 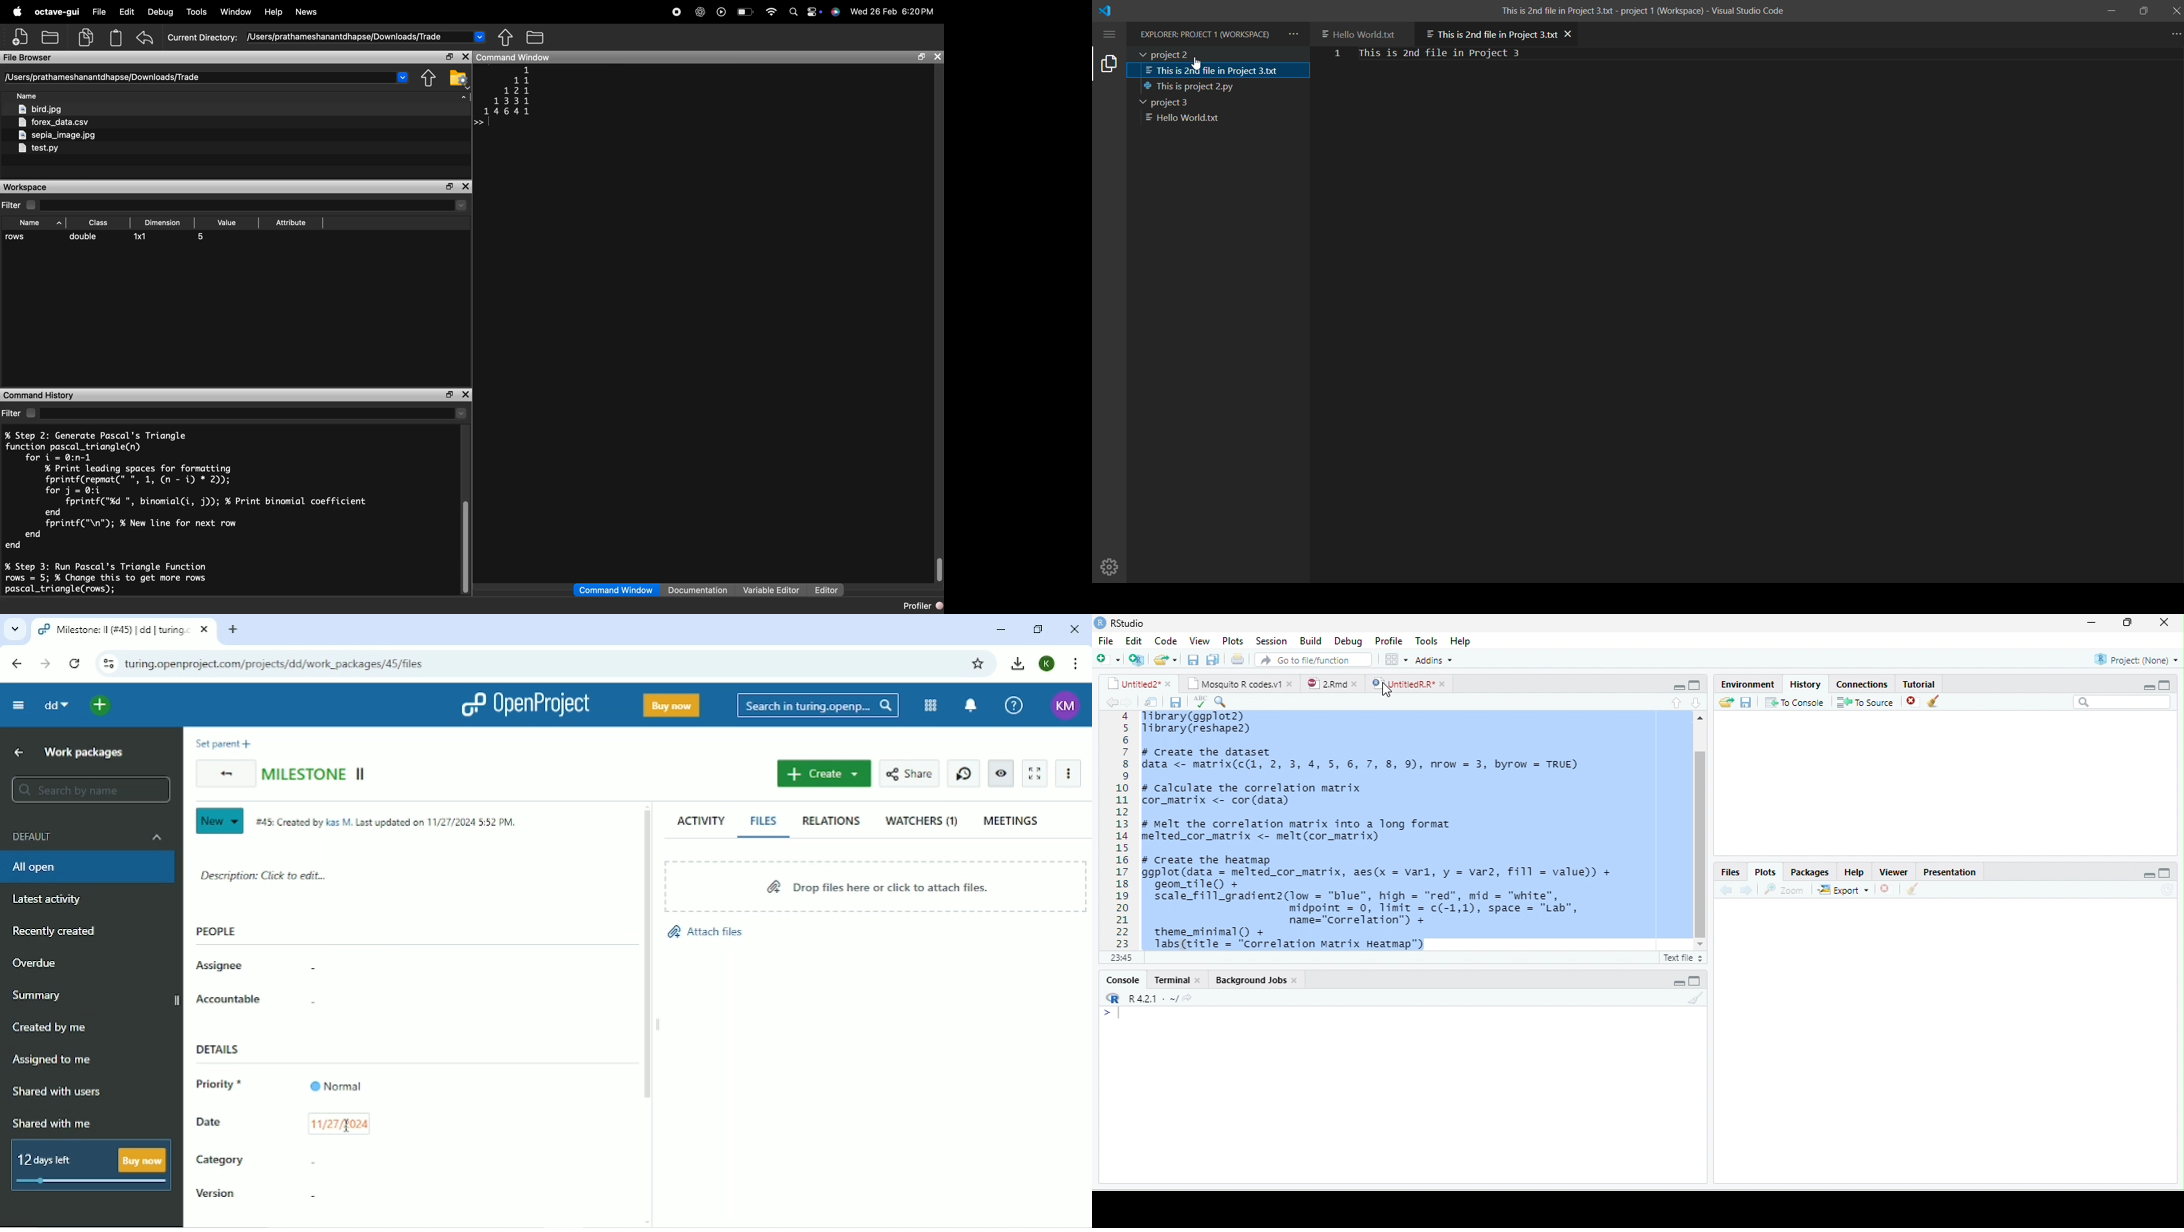 I want to click on minimize, so click(x=2142, y=685).